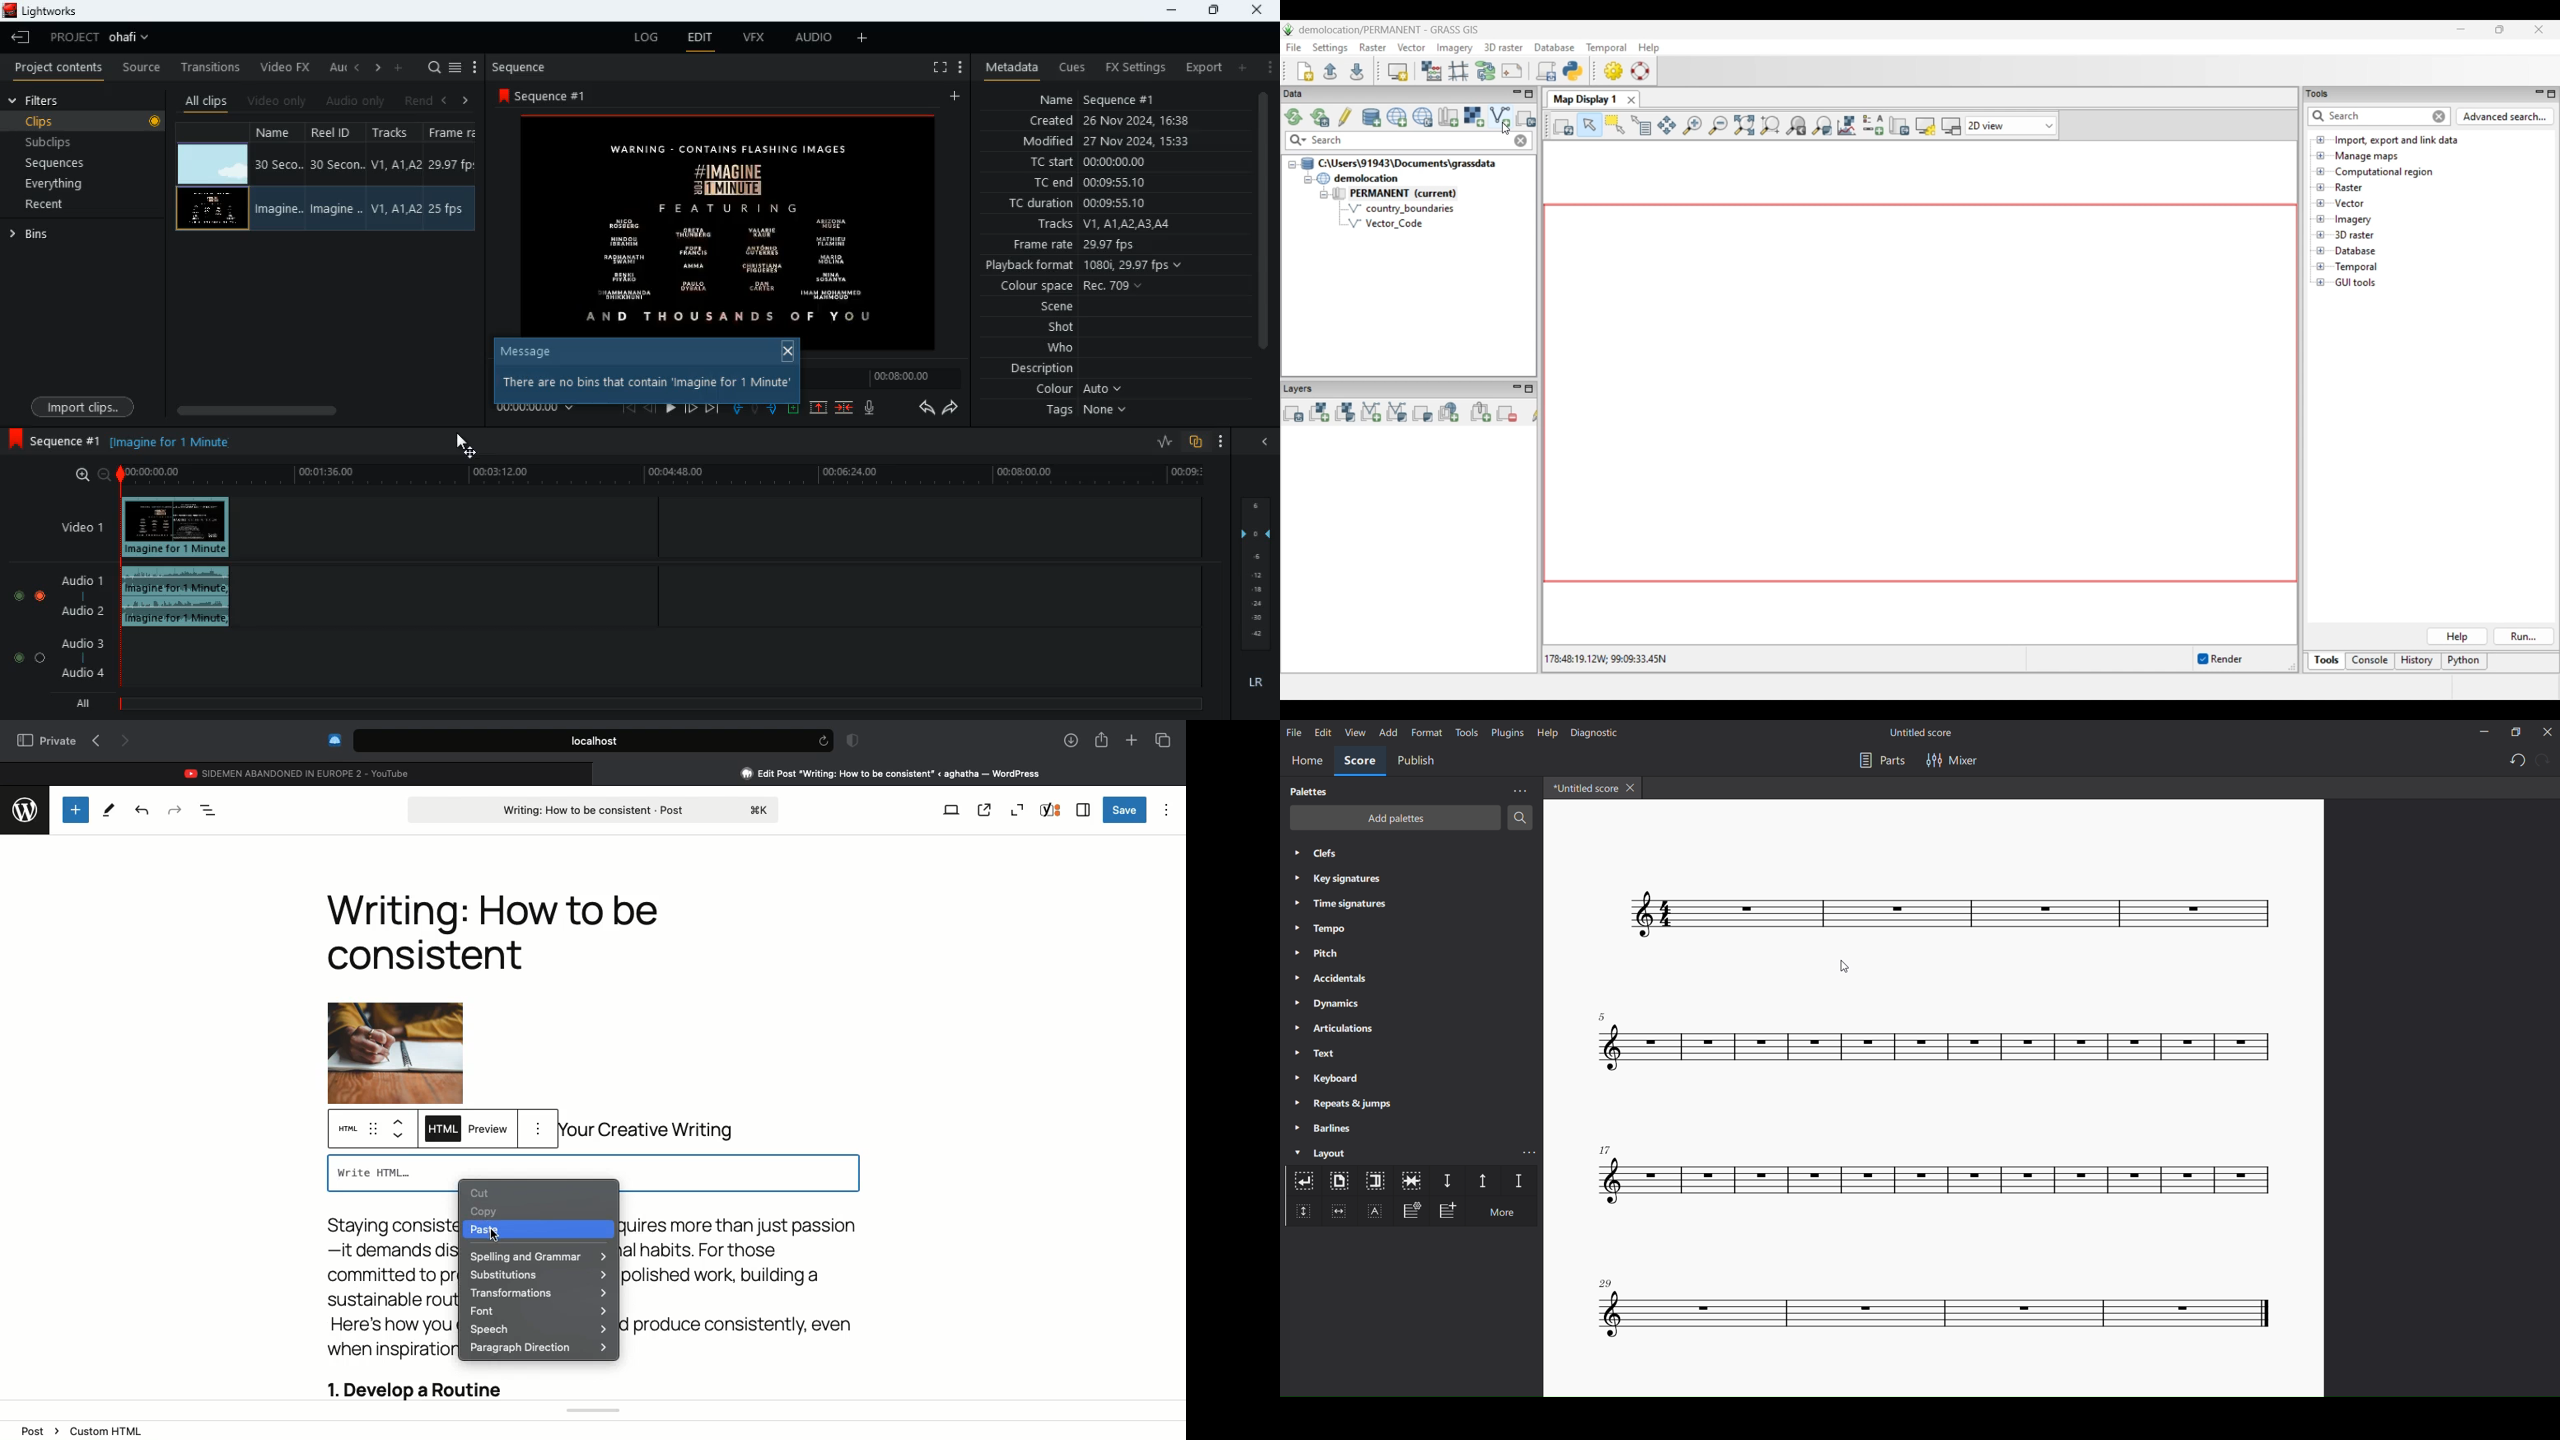 The height and width of the screenshot is (1456, 2576). What do you see at coordinates (76, 142) in the screenshot?
I see `subclips` at bounding box center [76, 142].